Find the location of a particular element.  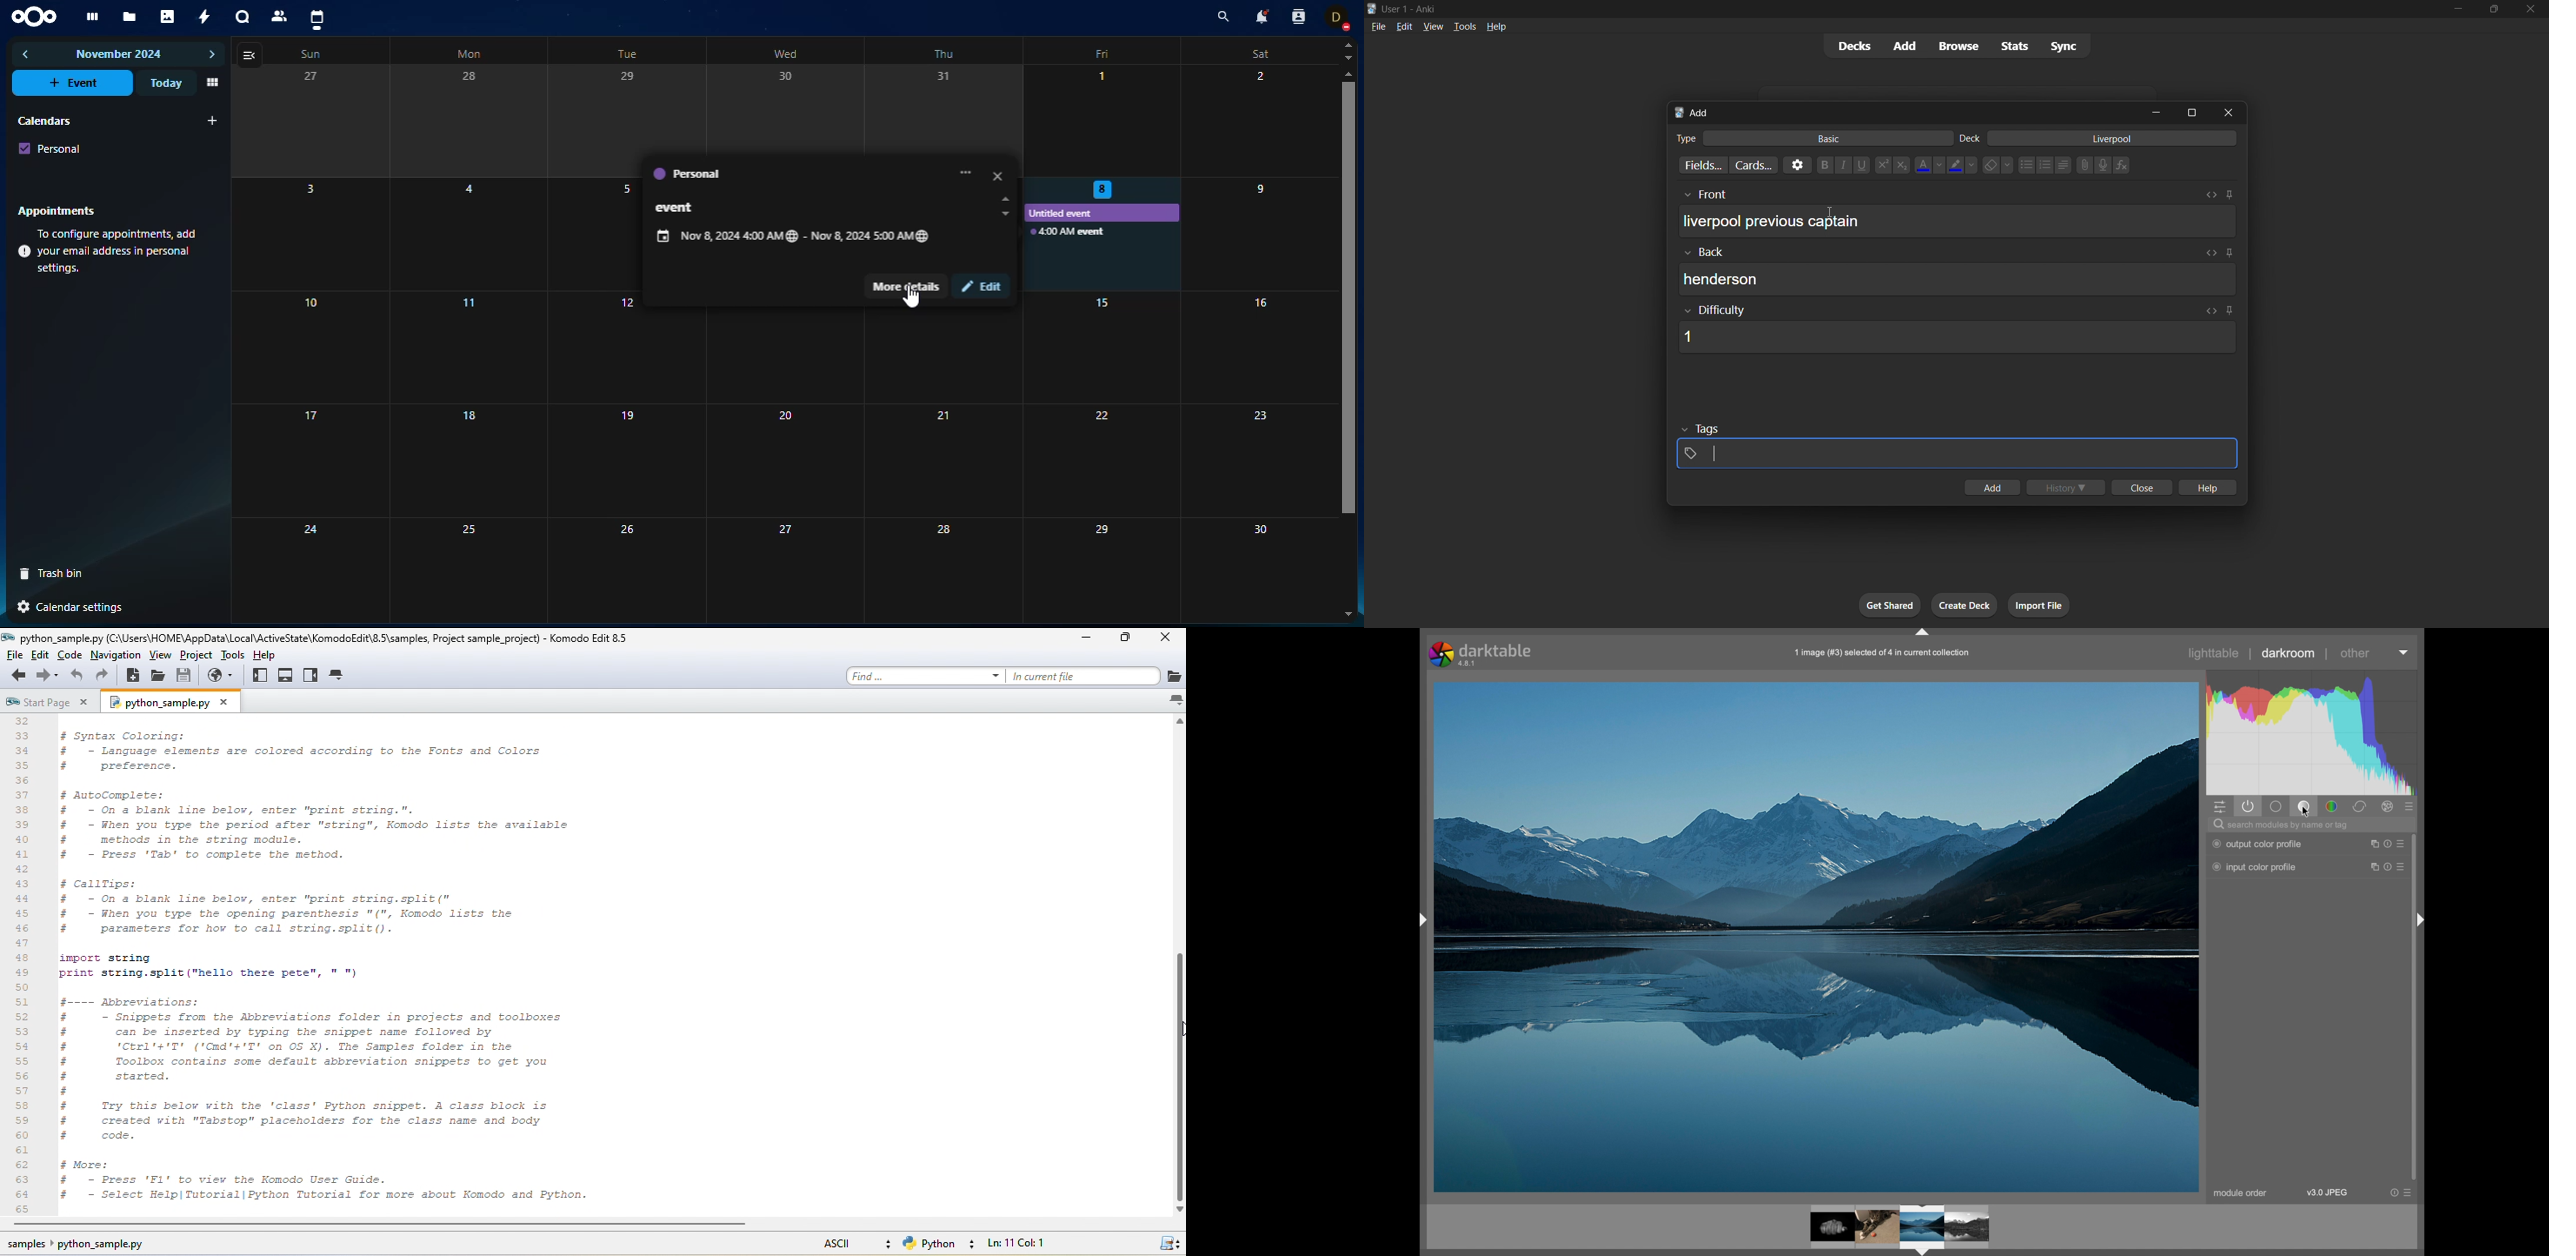

clear is located at coordinates (1998, 164).